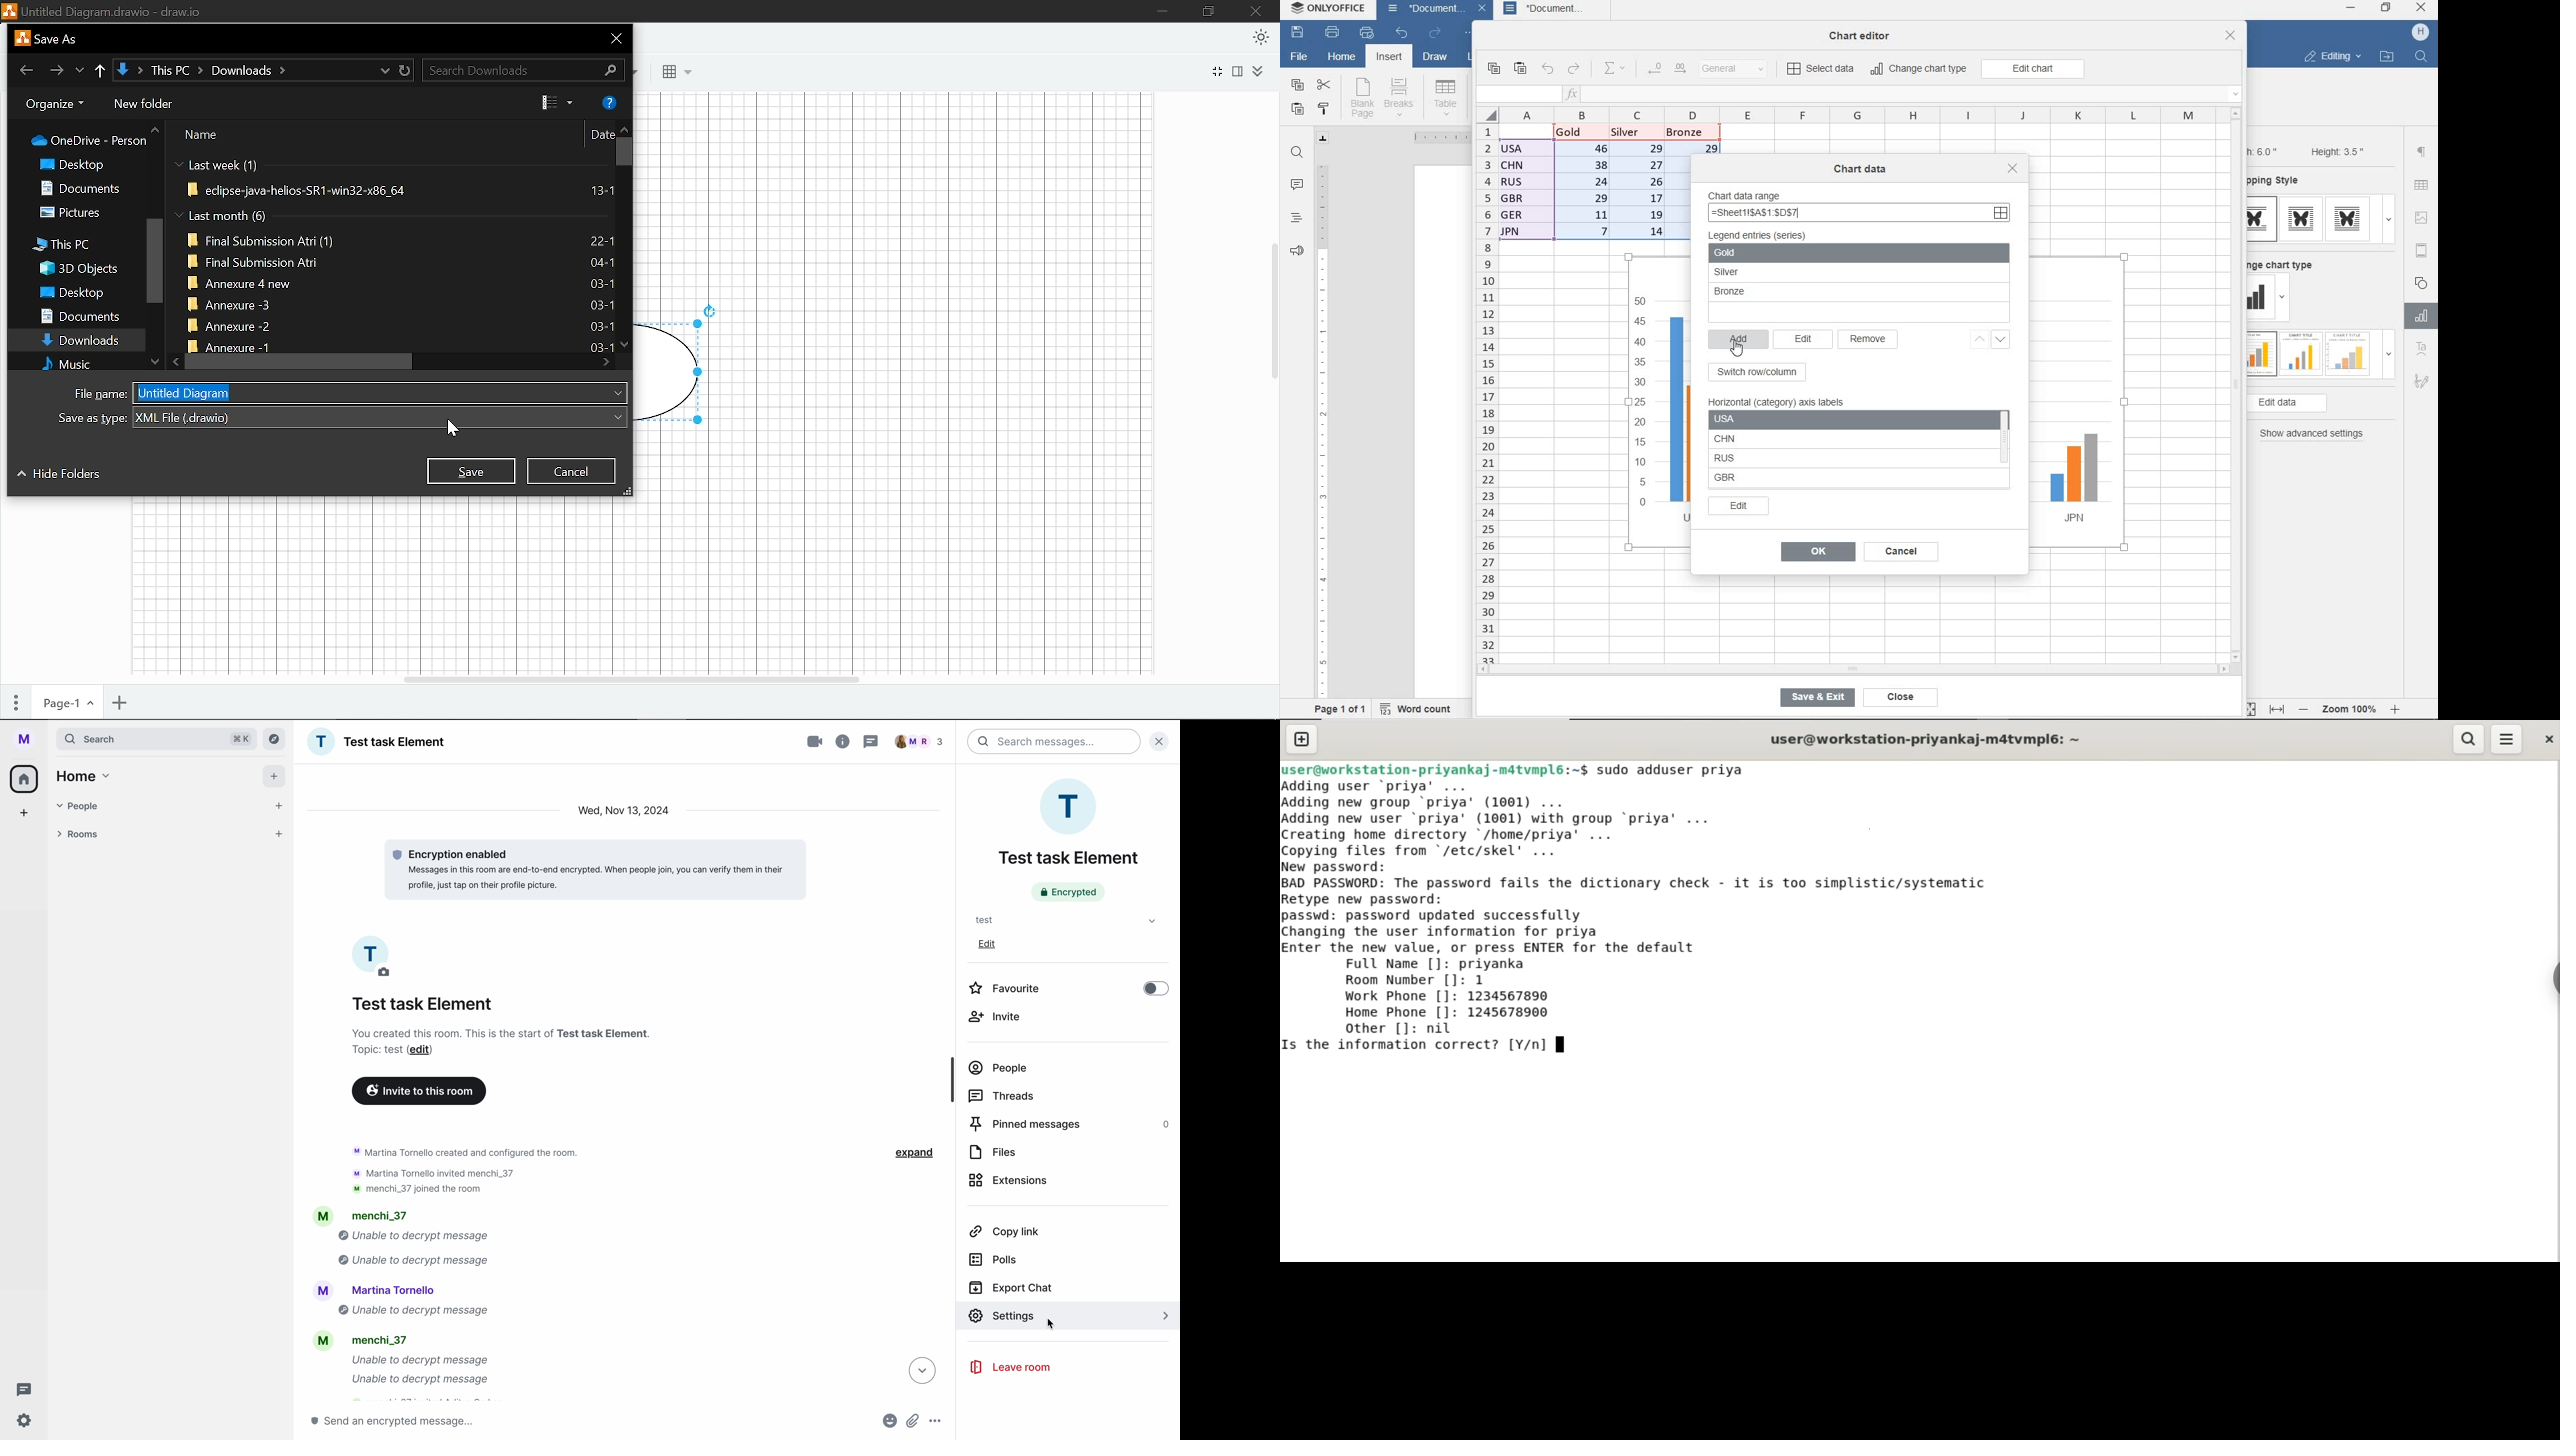 The width and height of the screenshot is (2576, 1456). Describe the element at coordinates (1832, 419) in the screenshot. I see `USA` at that location.